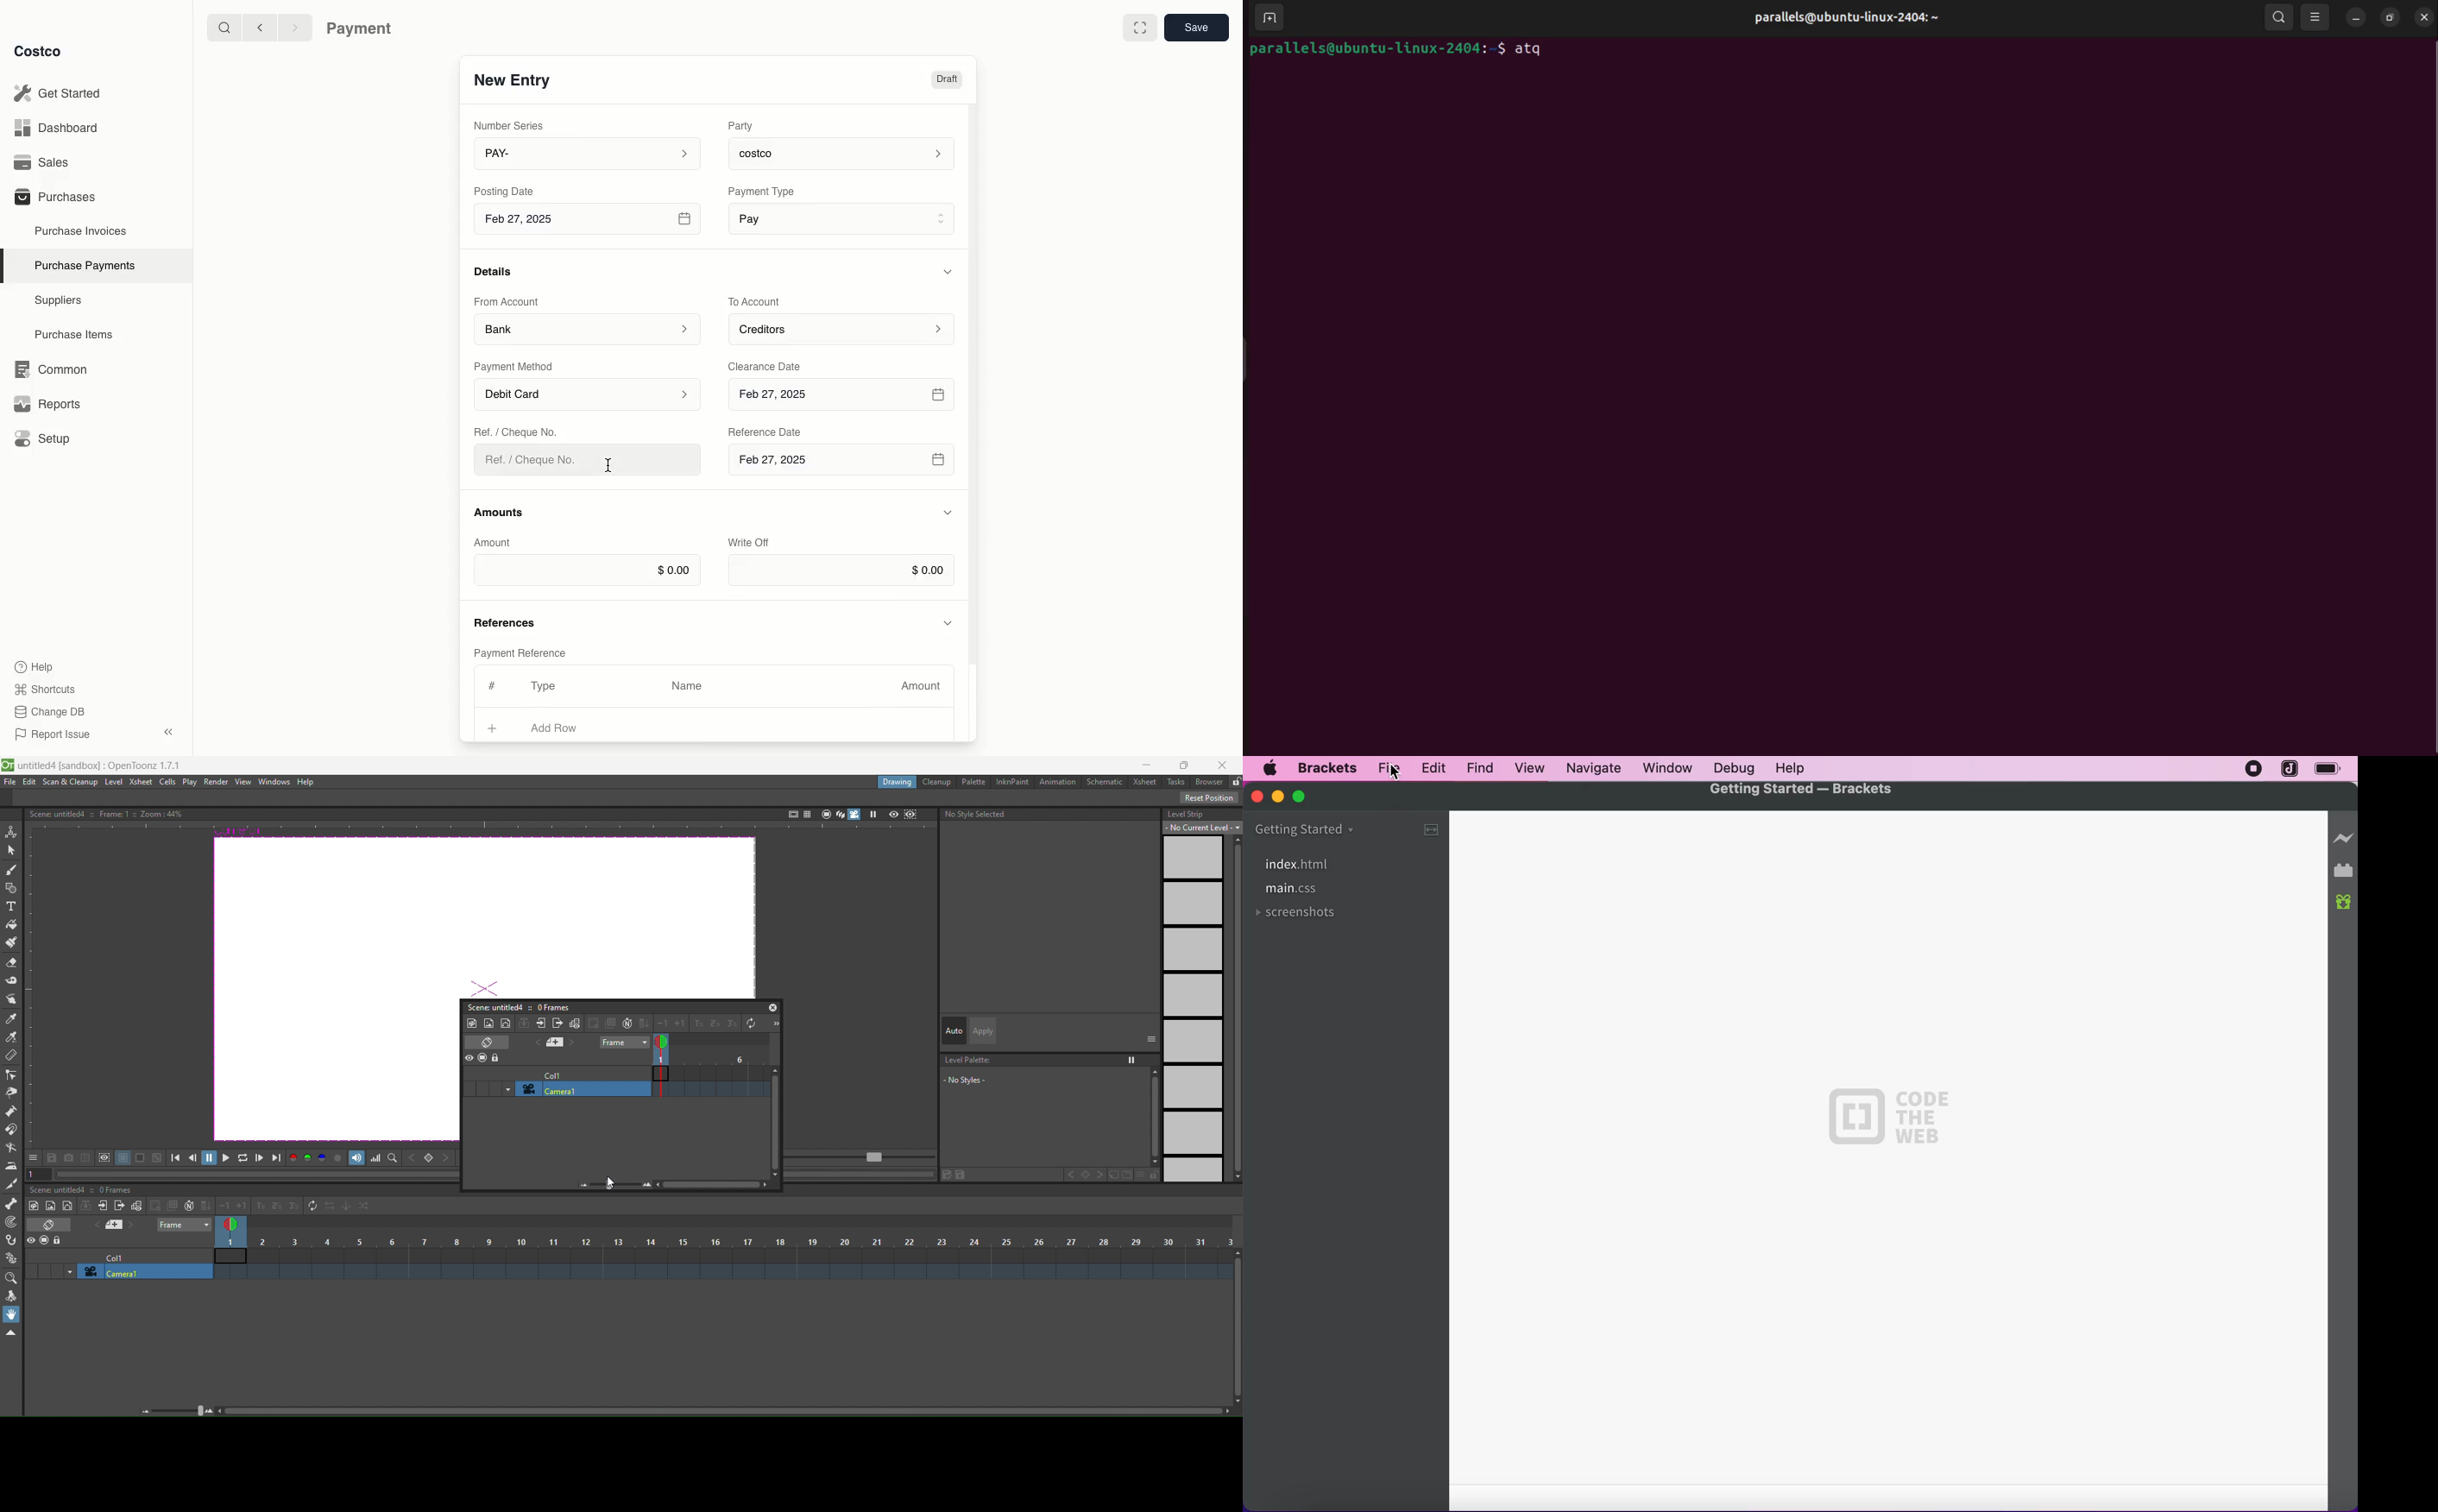 The image size is (2464, 1512). What do you see at coordinates (76, 335) in the screenshot?
I see `Purchase Items` at bounding box center [76, 335].